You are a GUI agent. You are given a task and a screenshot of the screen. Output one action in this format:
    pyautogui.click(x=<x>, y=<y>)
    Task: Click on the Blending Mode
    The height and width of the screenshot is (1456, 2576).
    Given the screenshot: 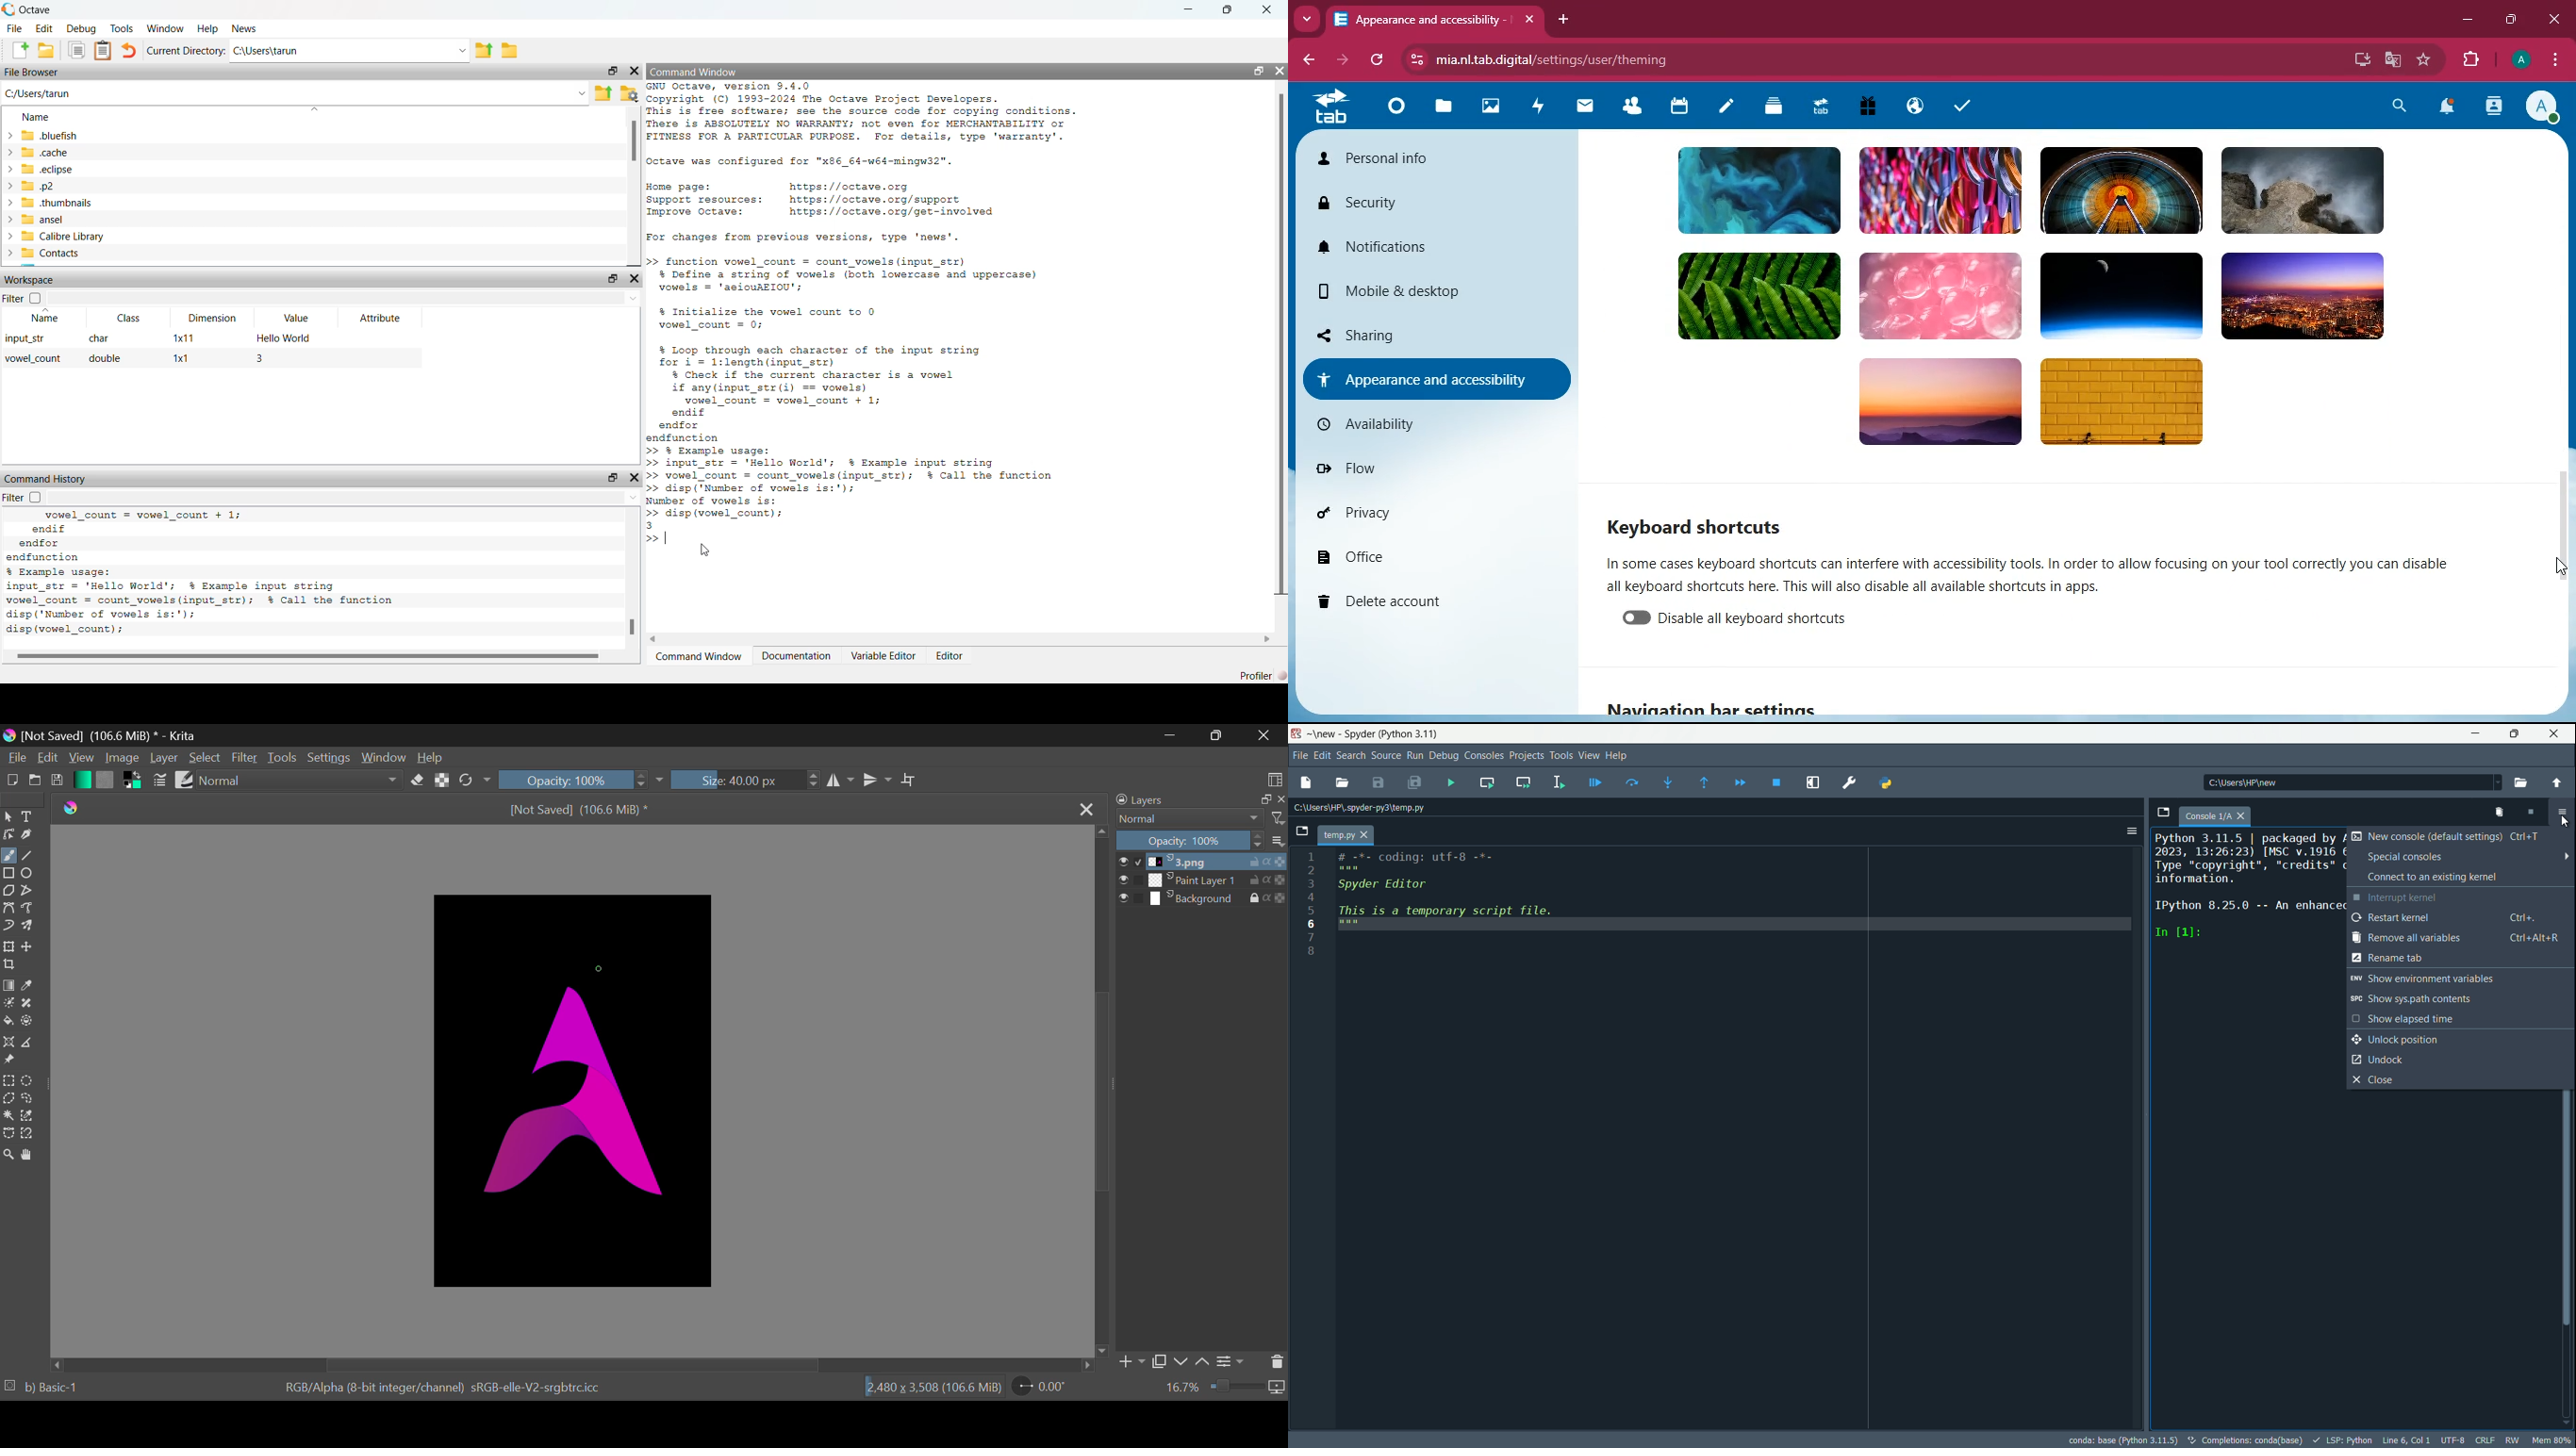 What is the action you would take?
    pyautogui.click(x=301, y=779)
    